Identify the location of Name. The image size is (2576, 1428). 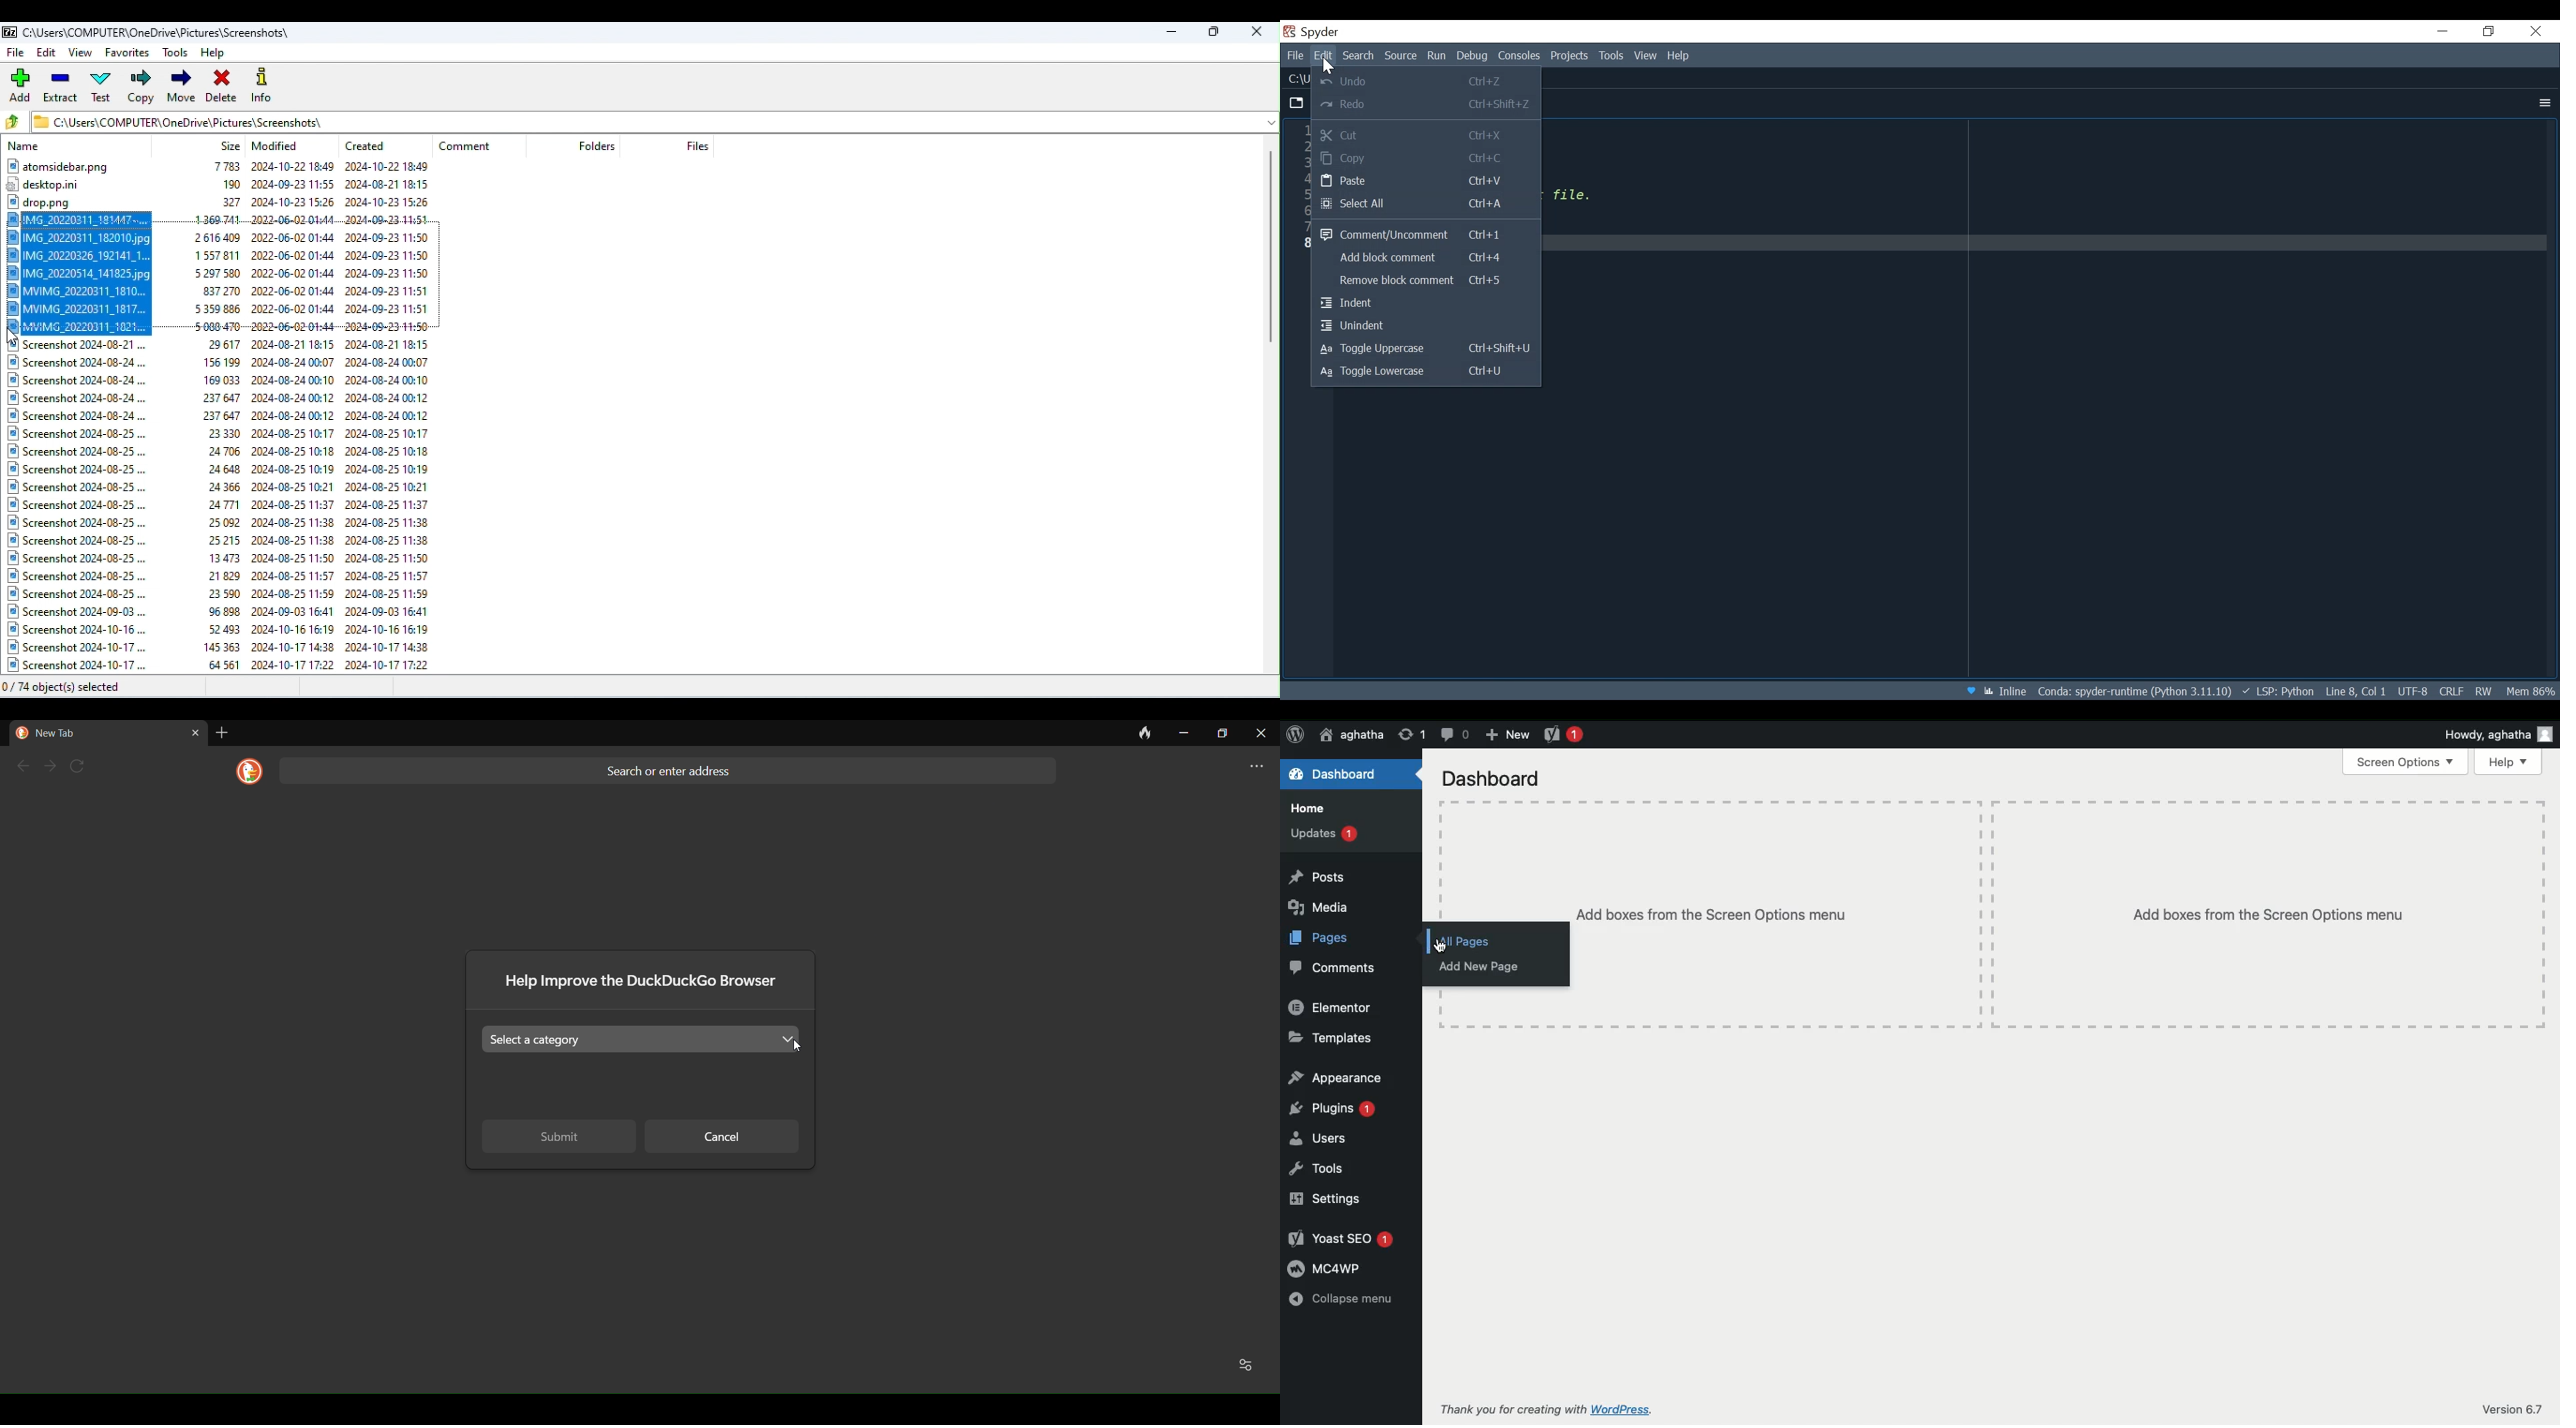
(27, 147).